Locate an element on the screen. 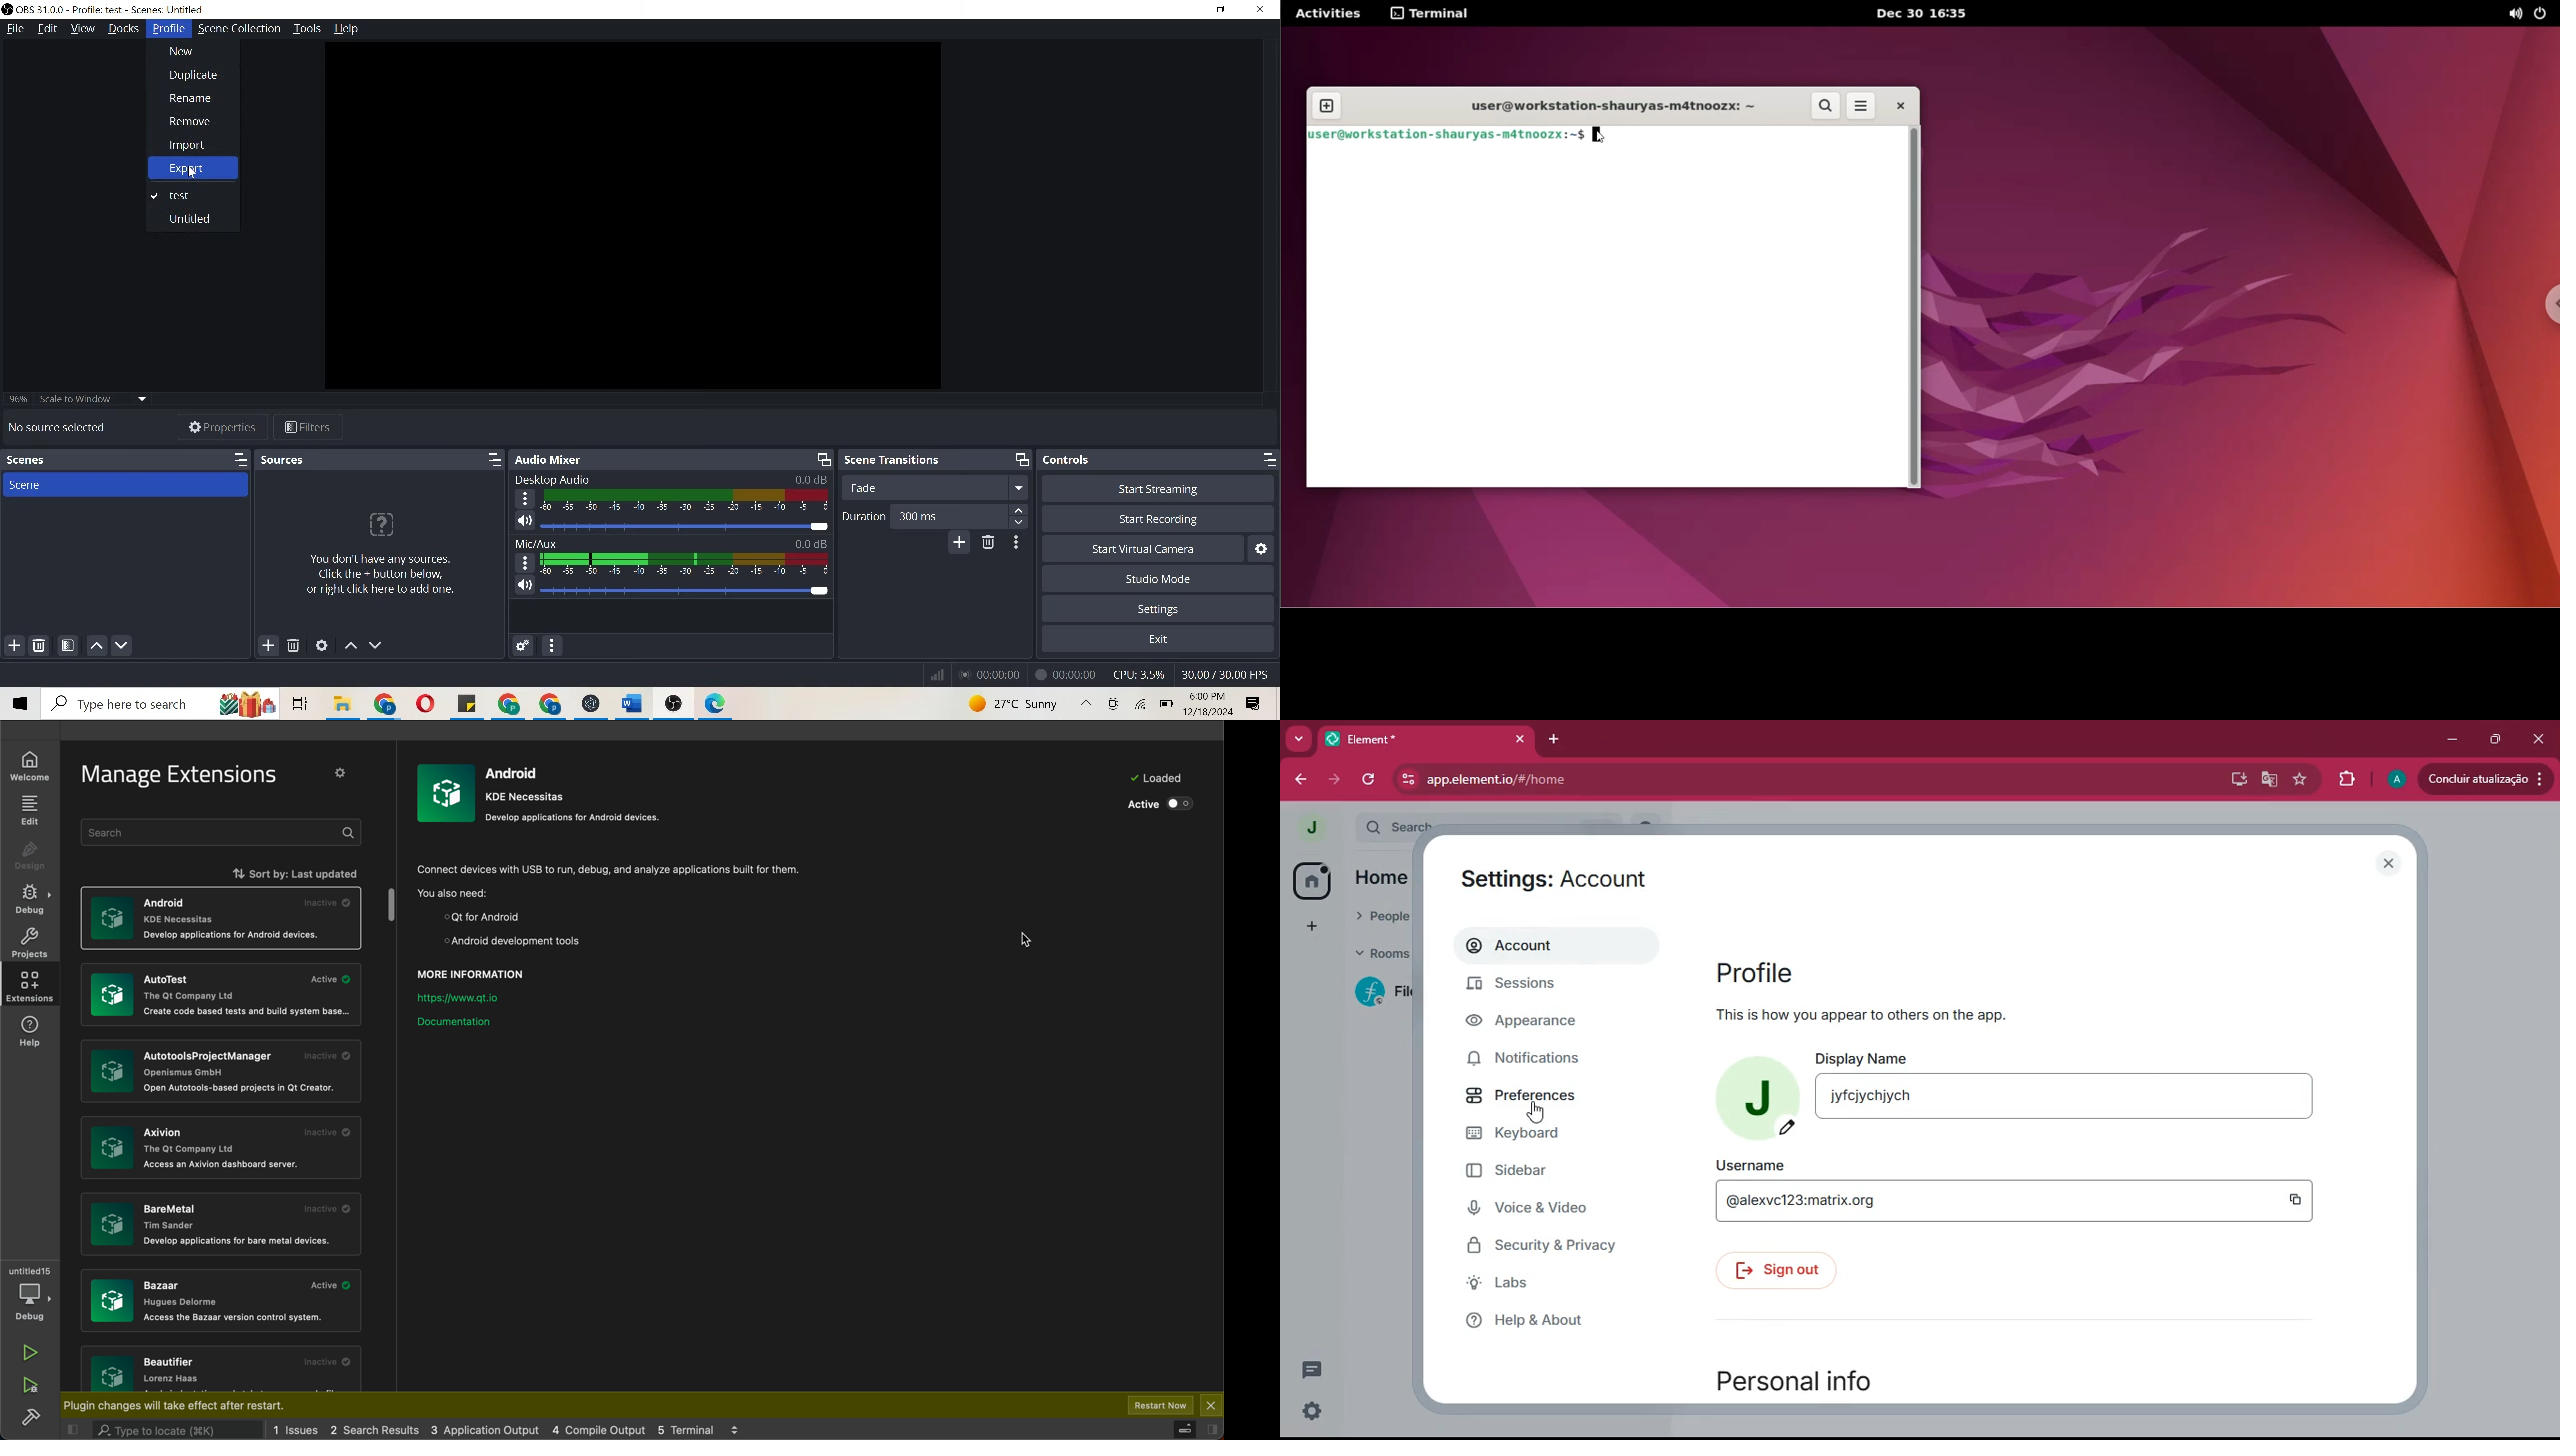 Image resolution: width=2576 pixels, height=1456 pixels. options is located at coordinates (525, 562).